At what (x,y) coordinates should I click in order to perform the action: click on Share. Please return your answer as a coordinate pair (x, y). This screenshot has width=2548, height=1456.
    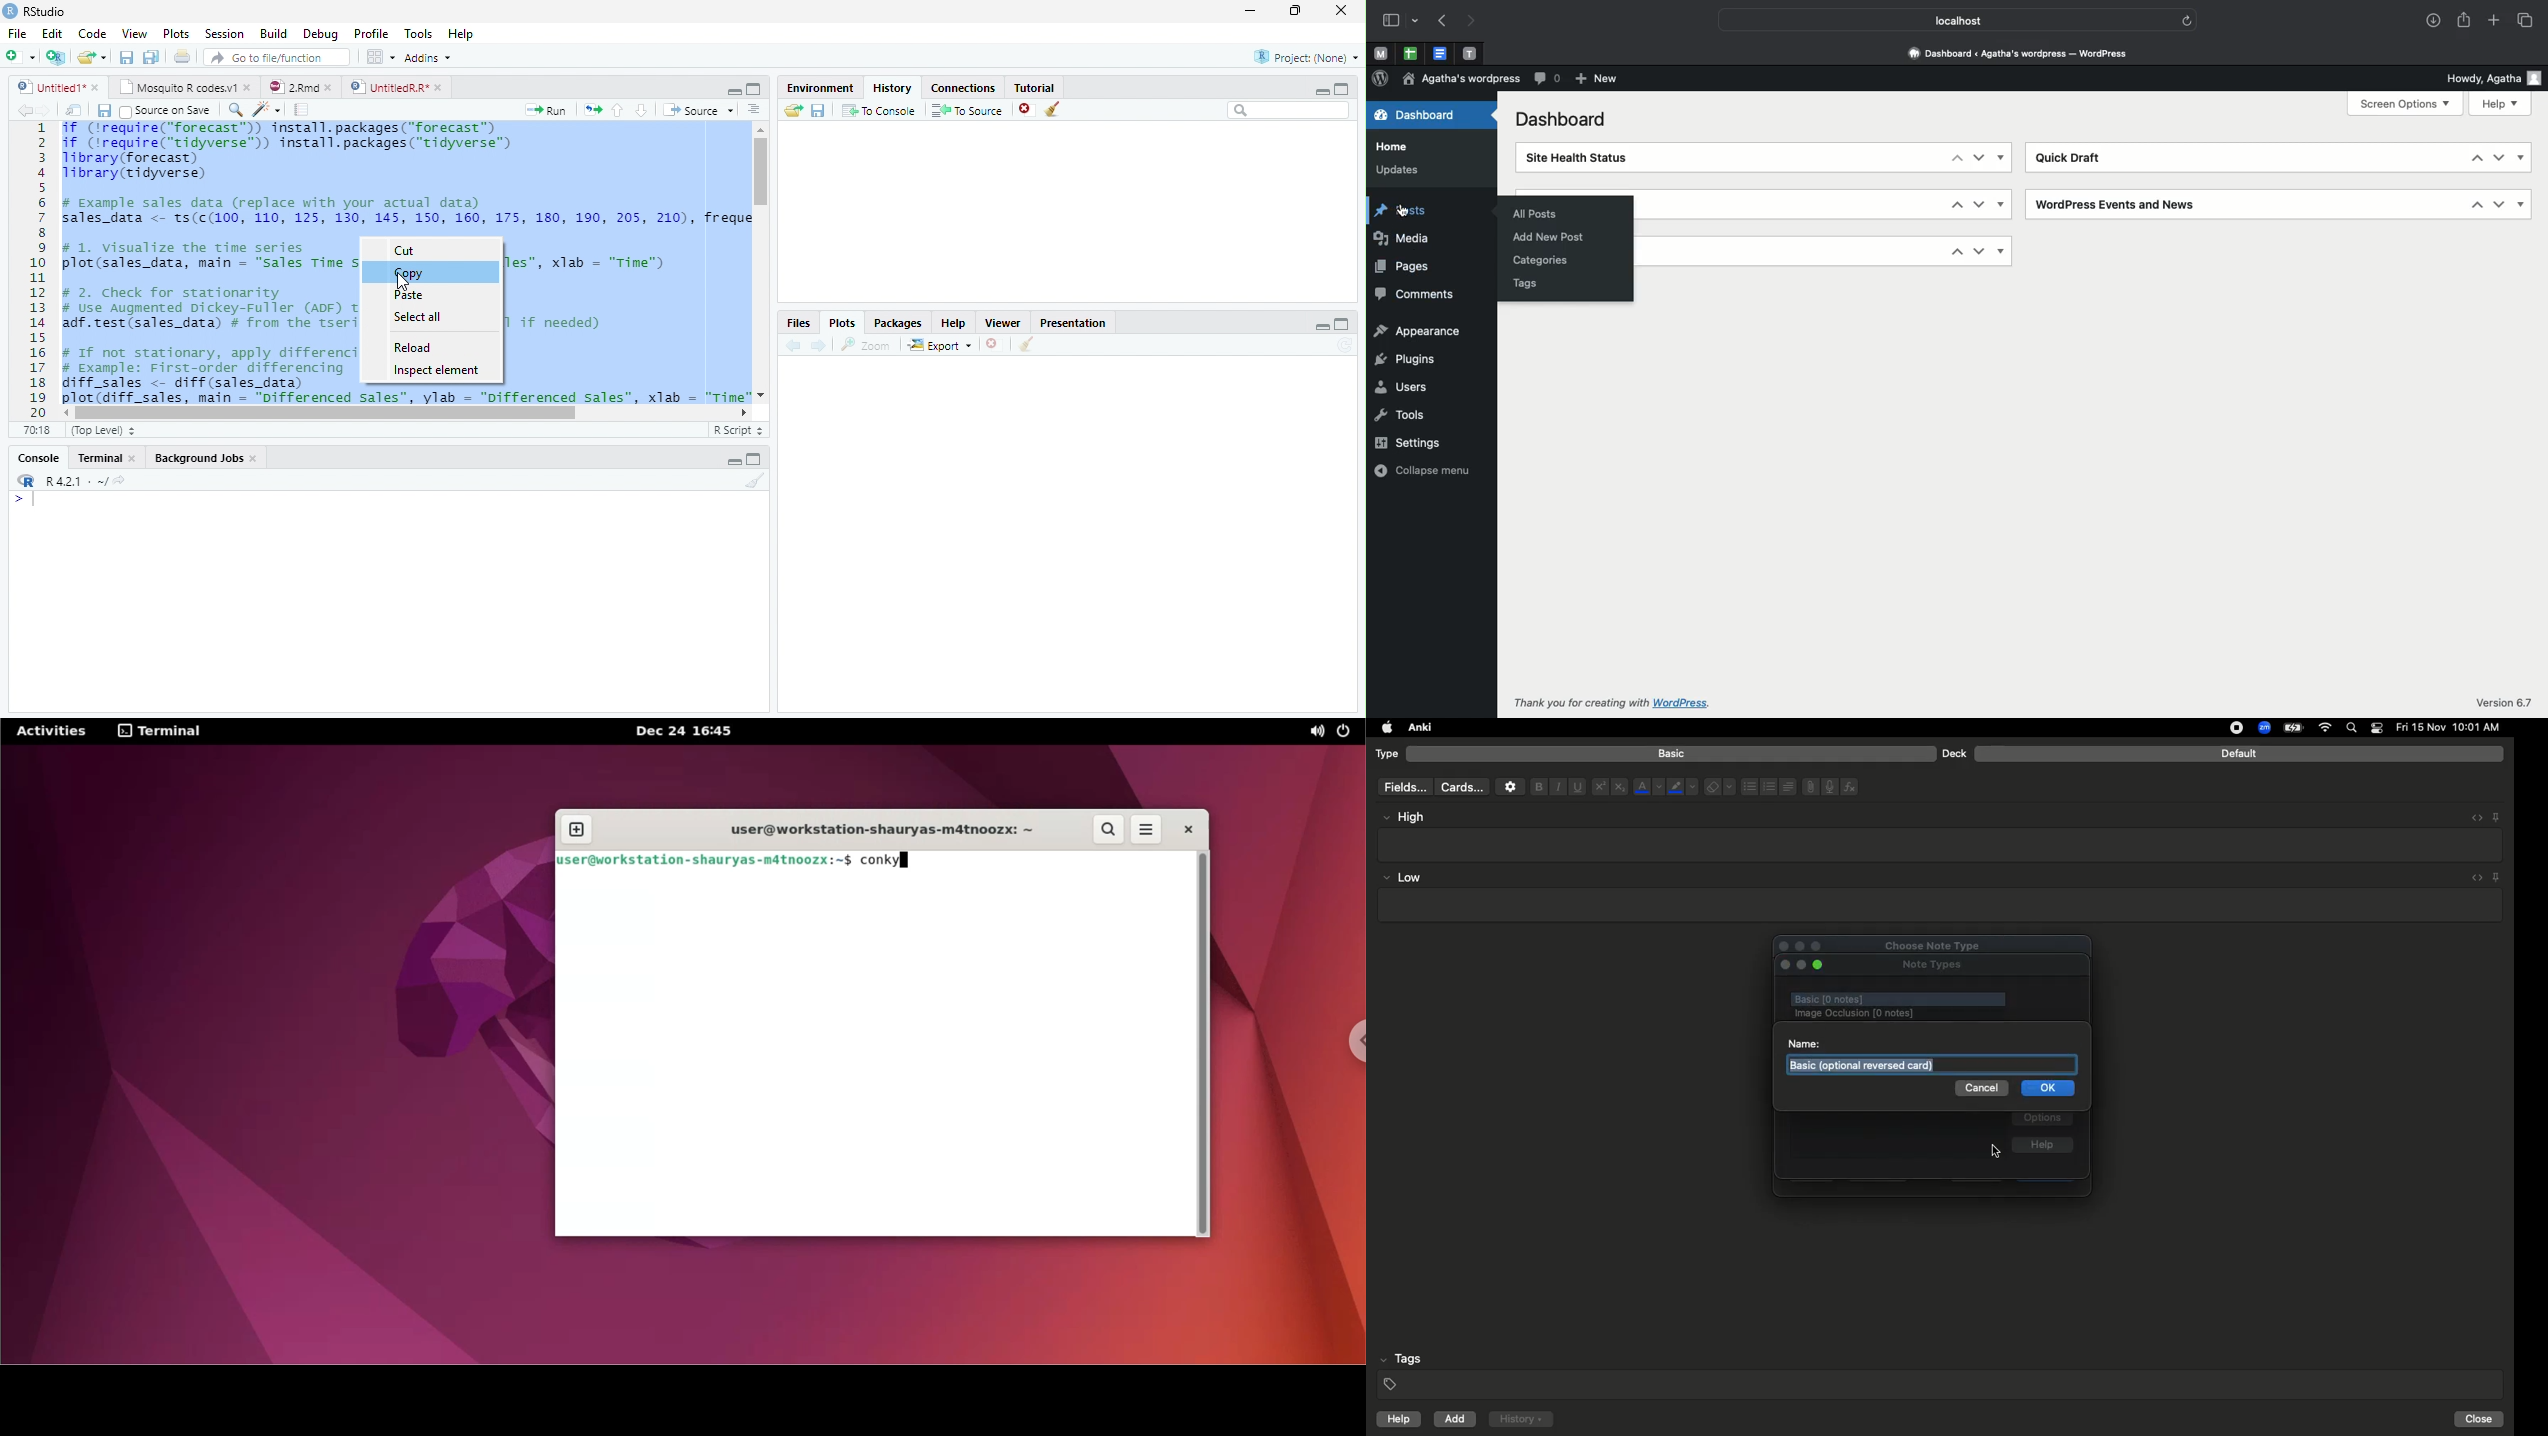
    Looking at the image, I should click on (2467, 21).